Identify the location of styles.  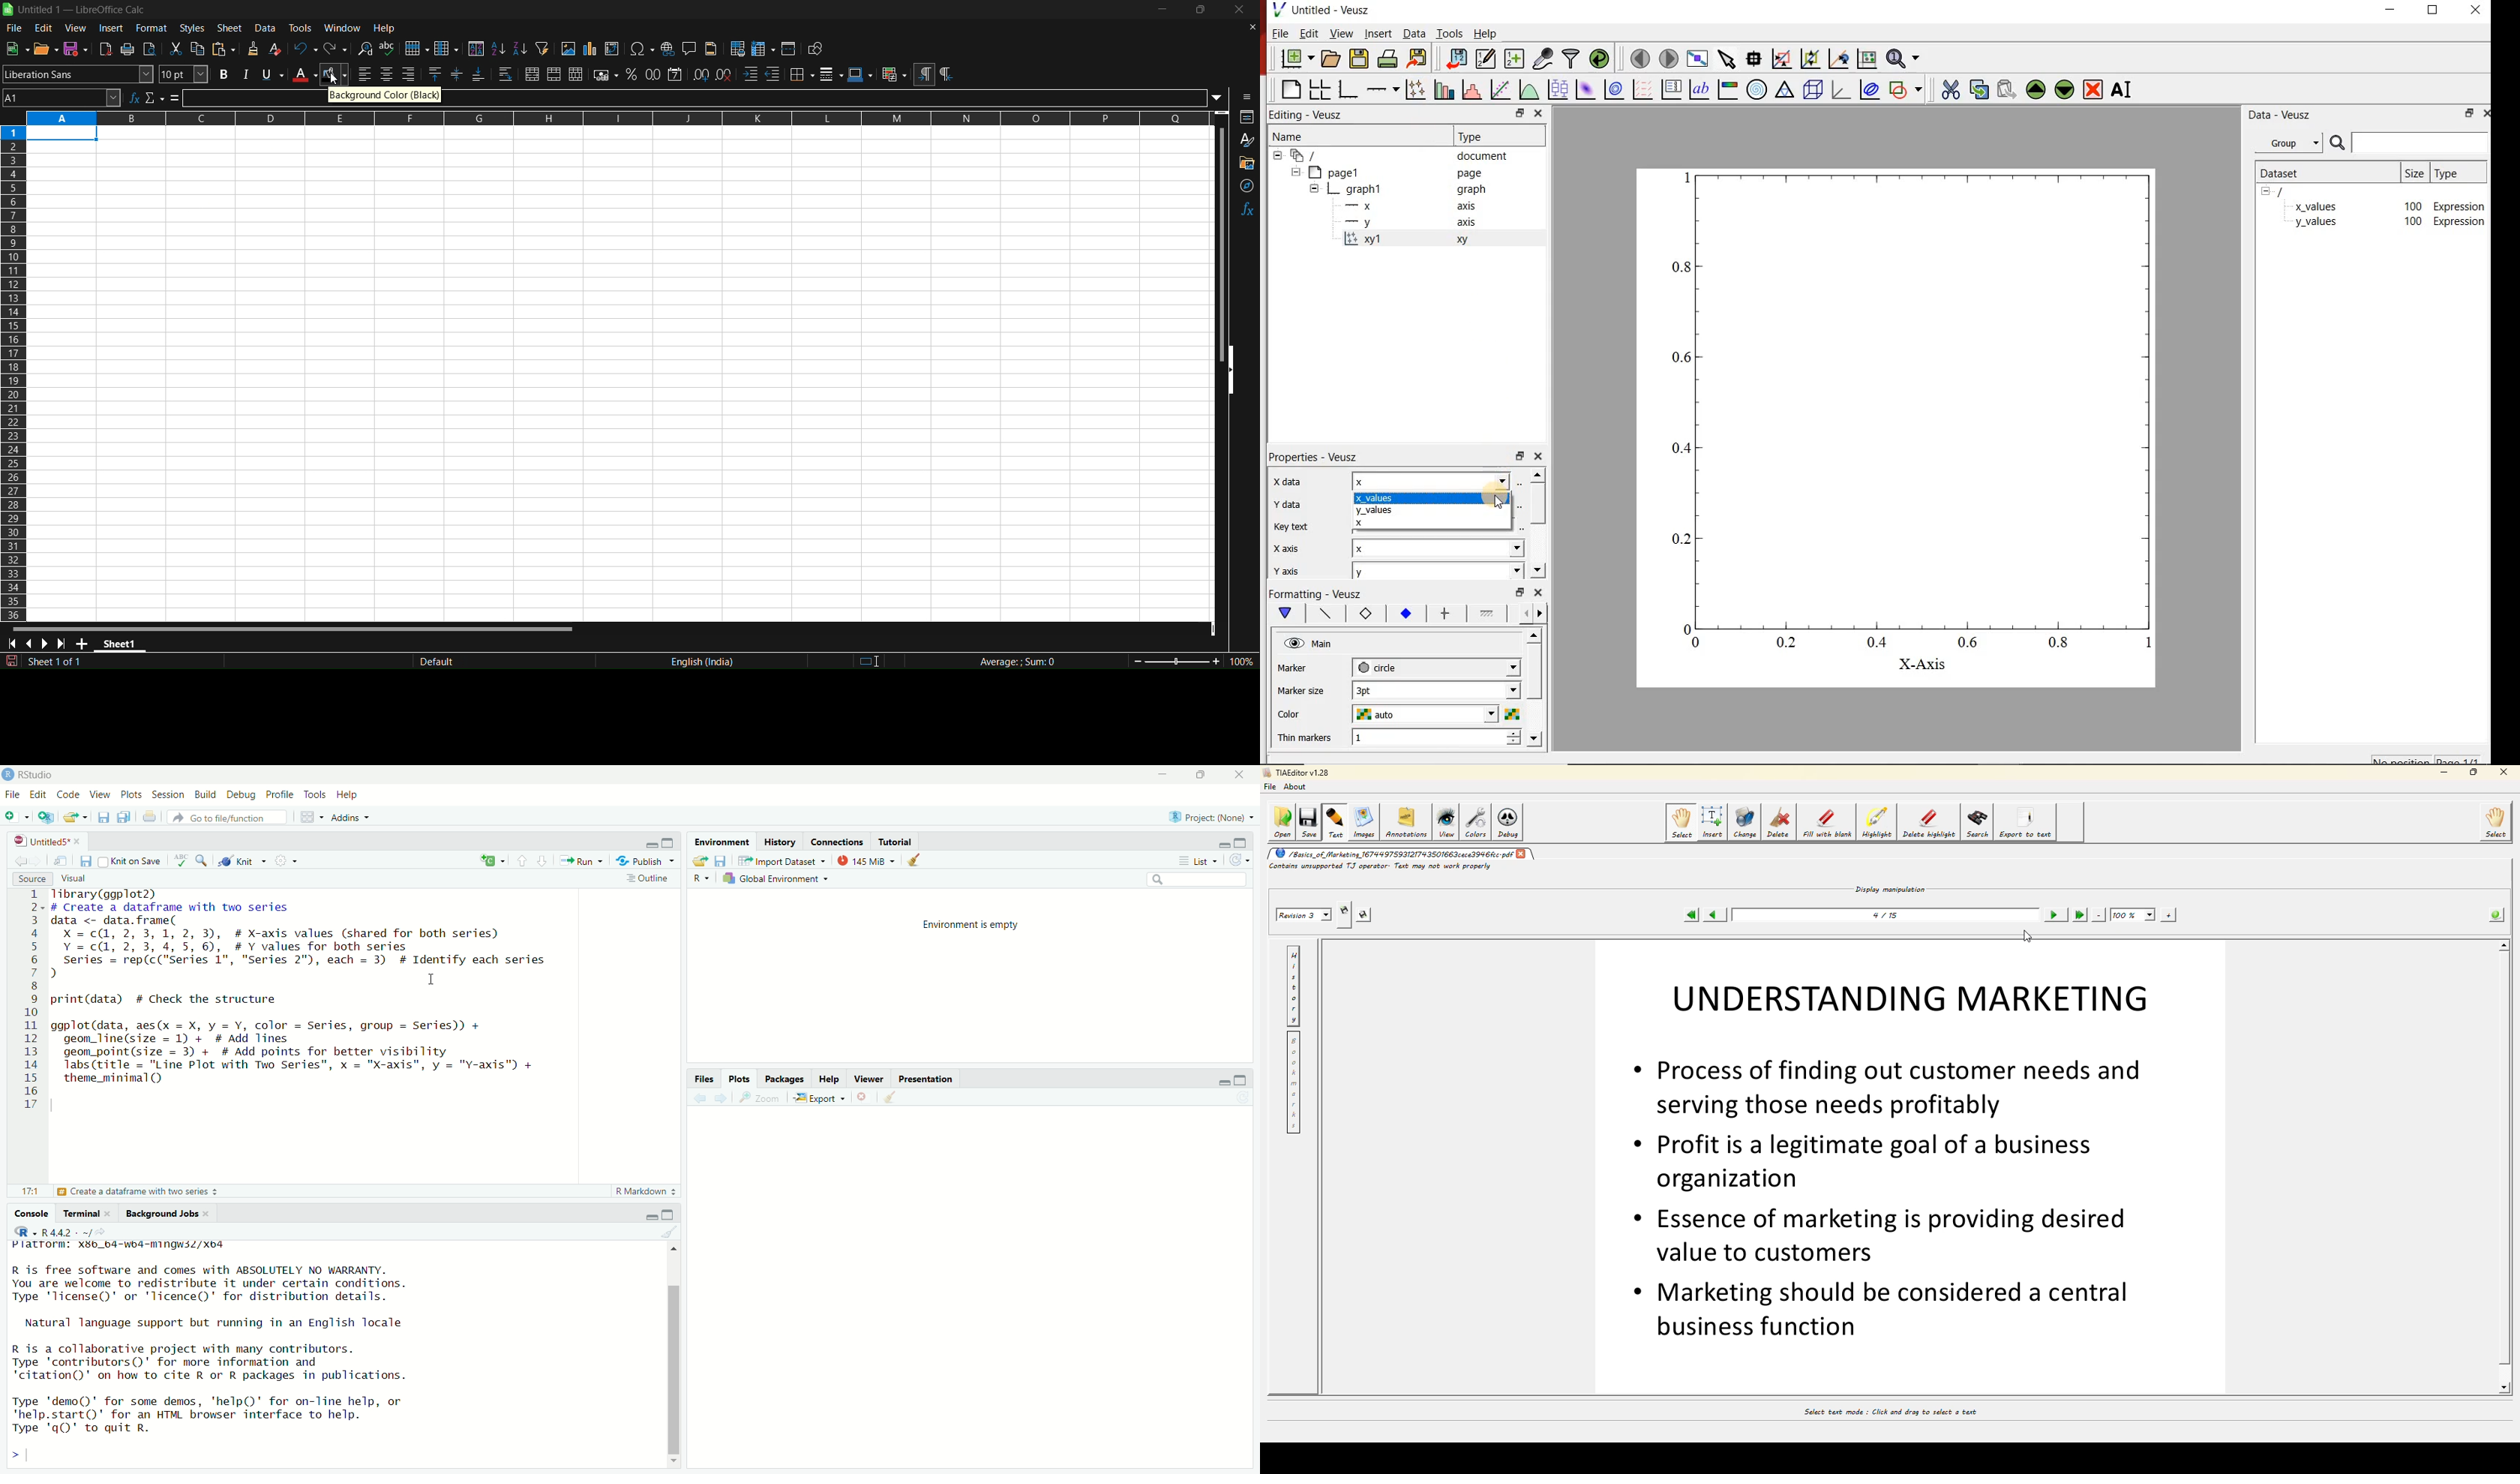
(1245, 138).